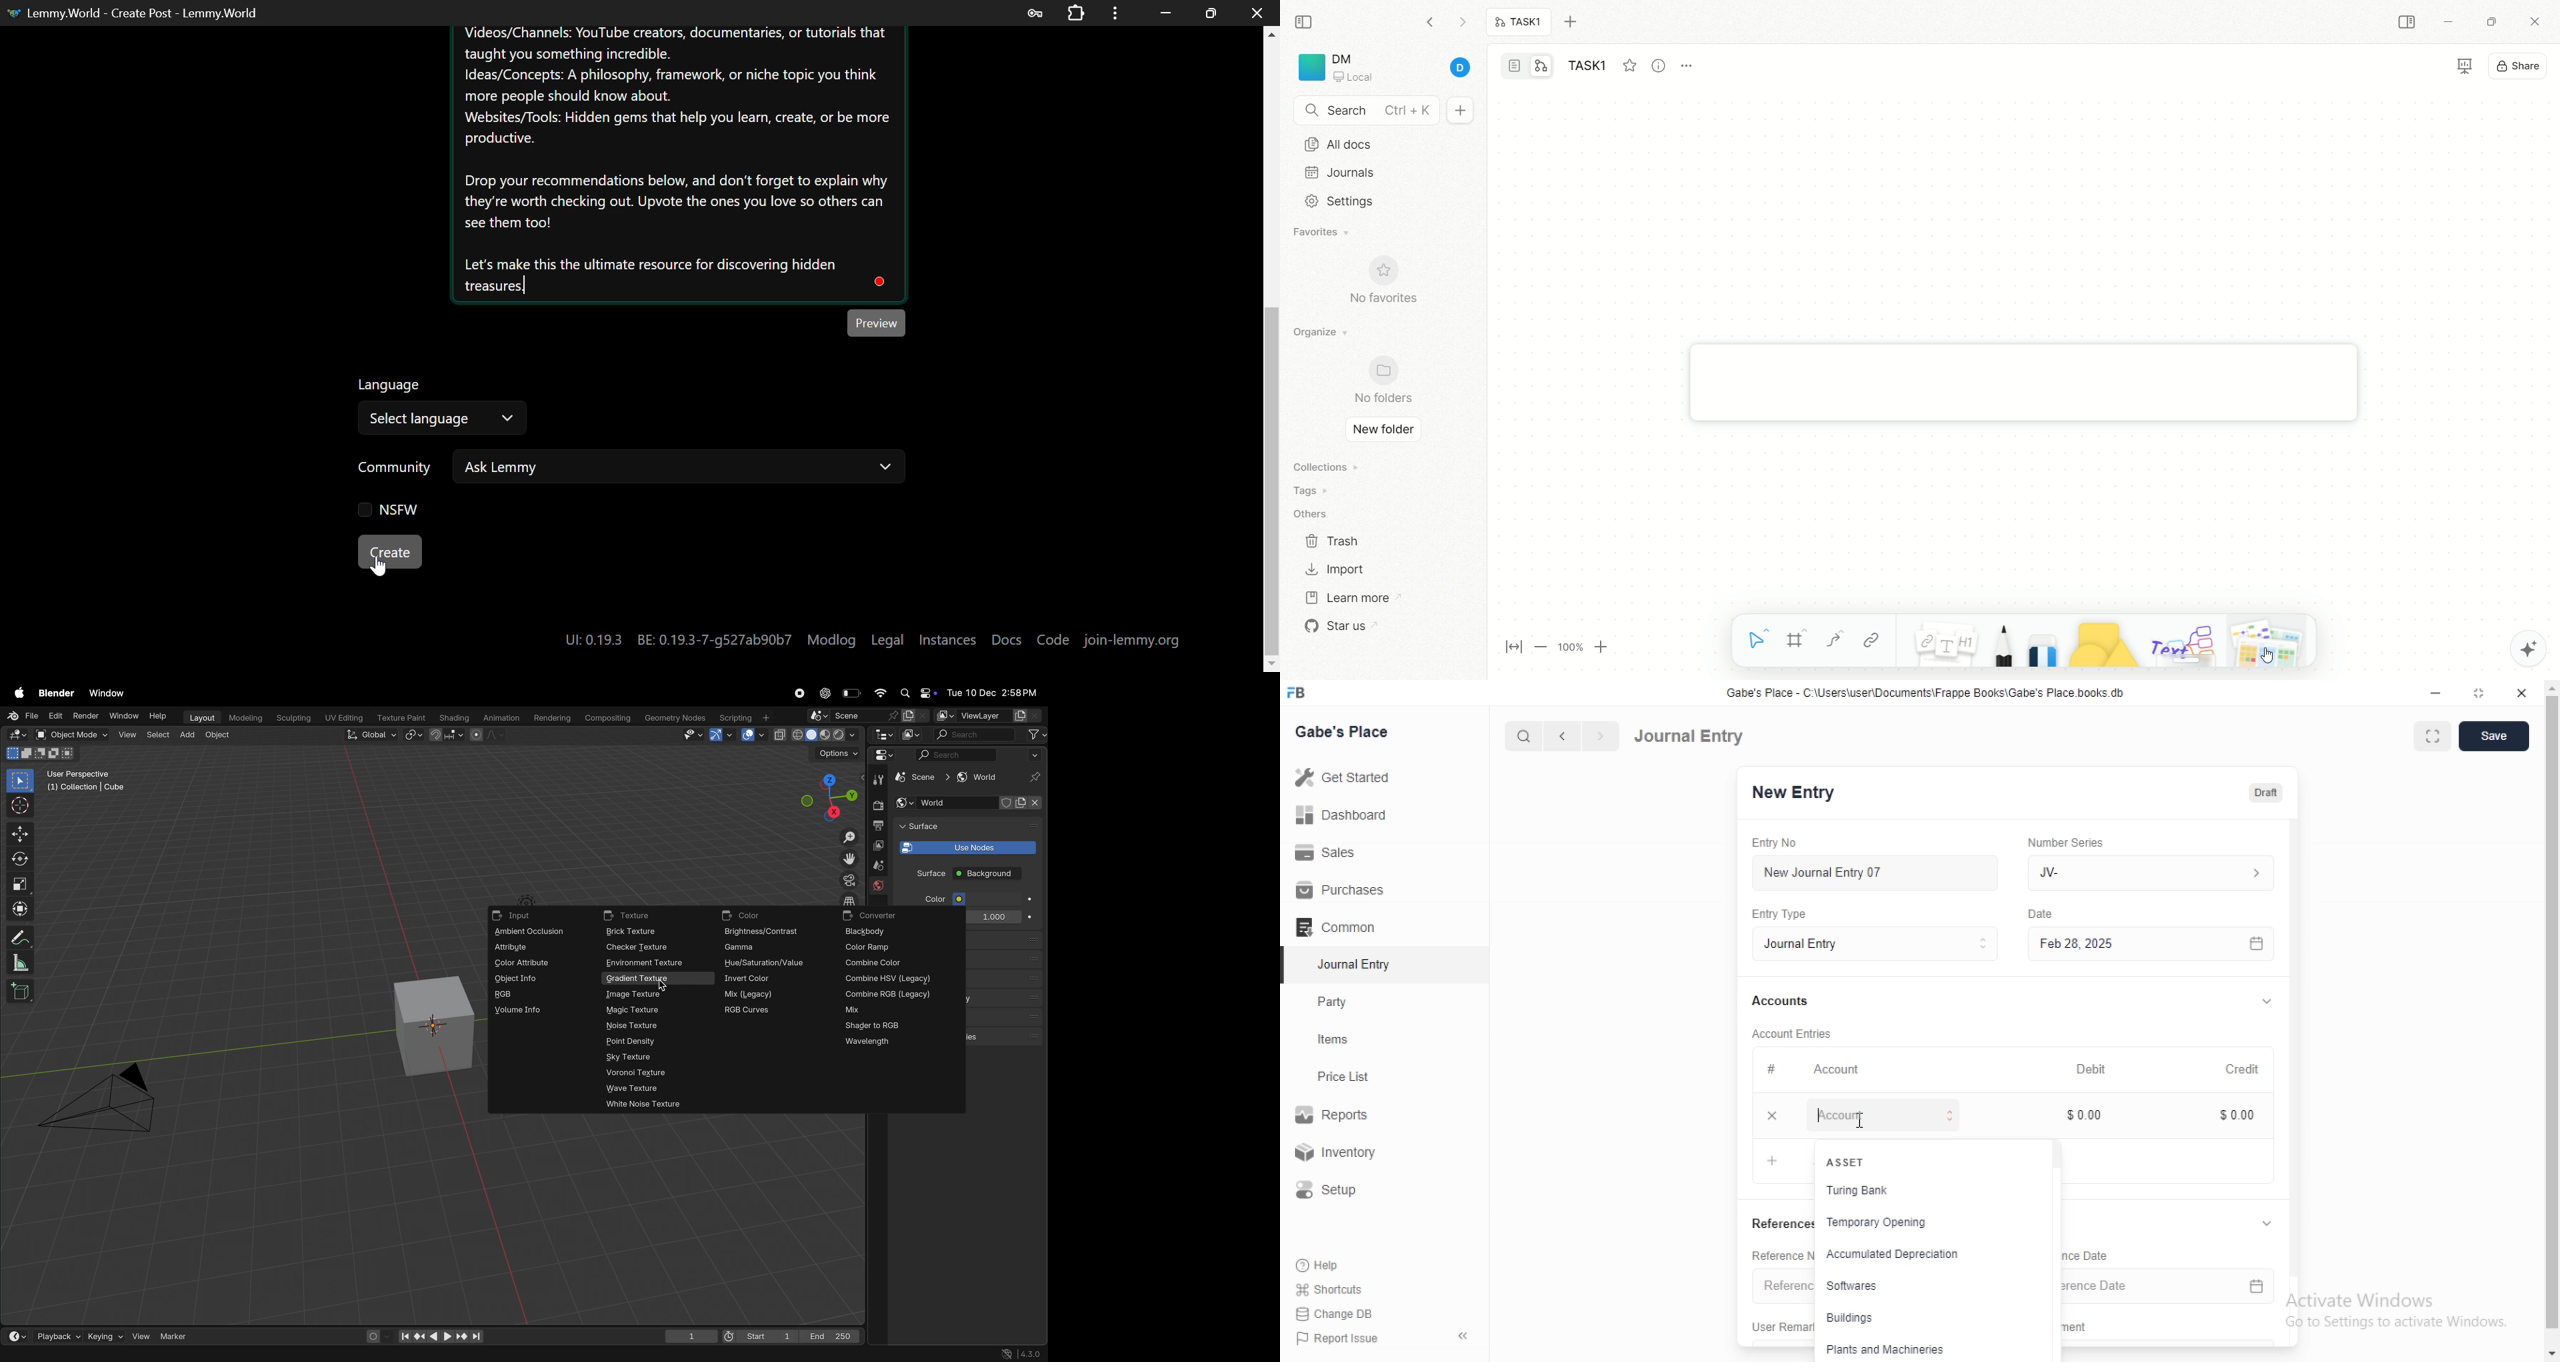 The height and width of the screenshot is (1372, 2576). I want to click on v, so click(2277, 1222).